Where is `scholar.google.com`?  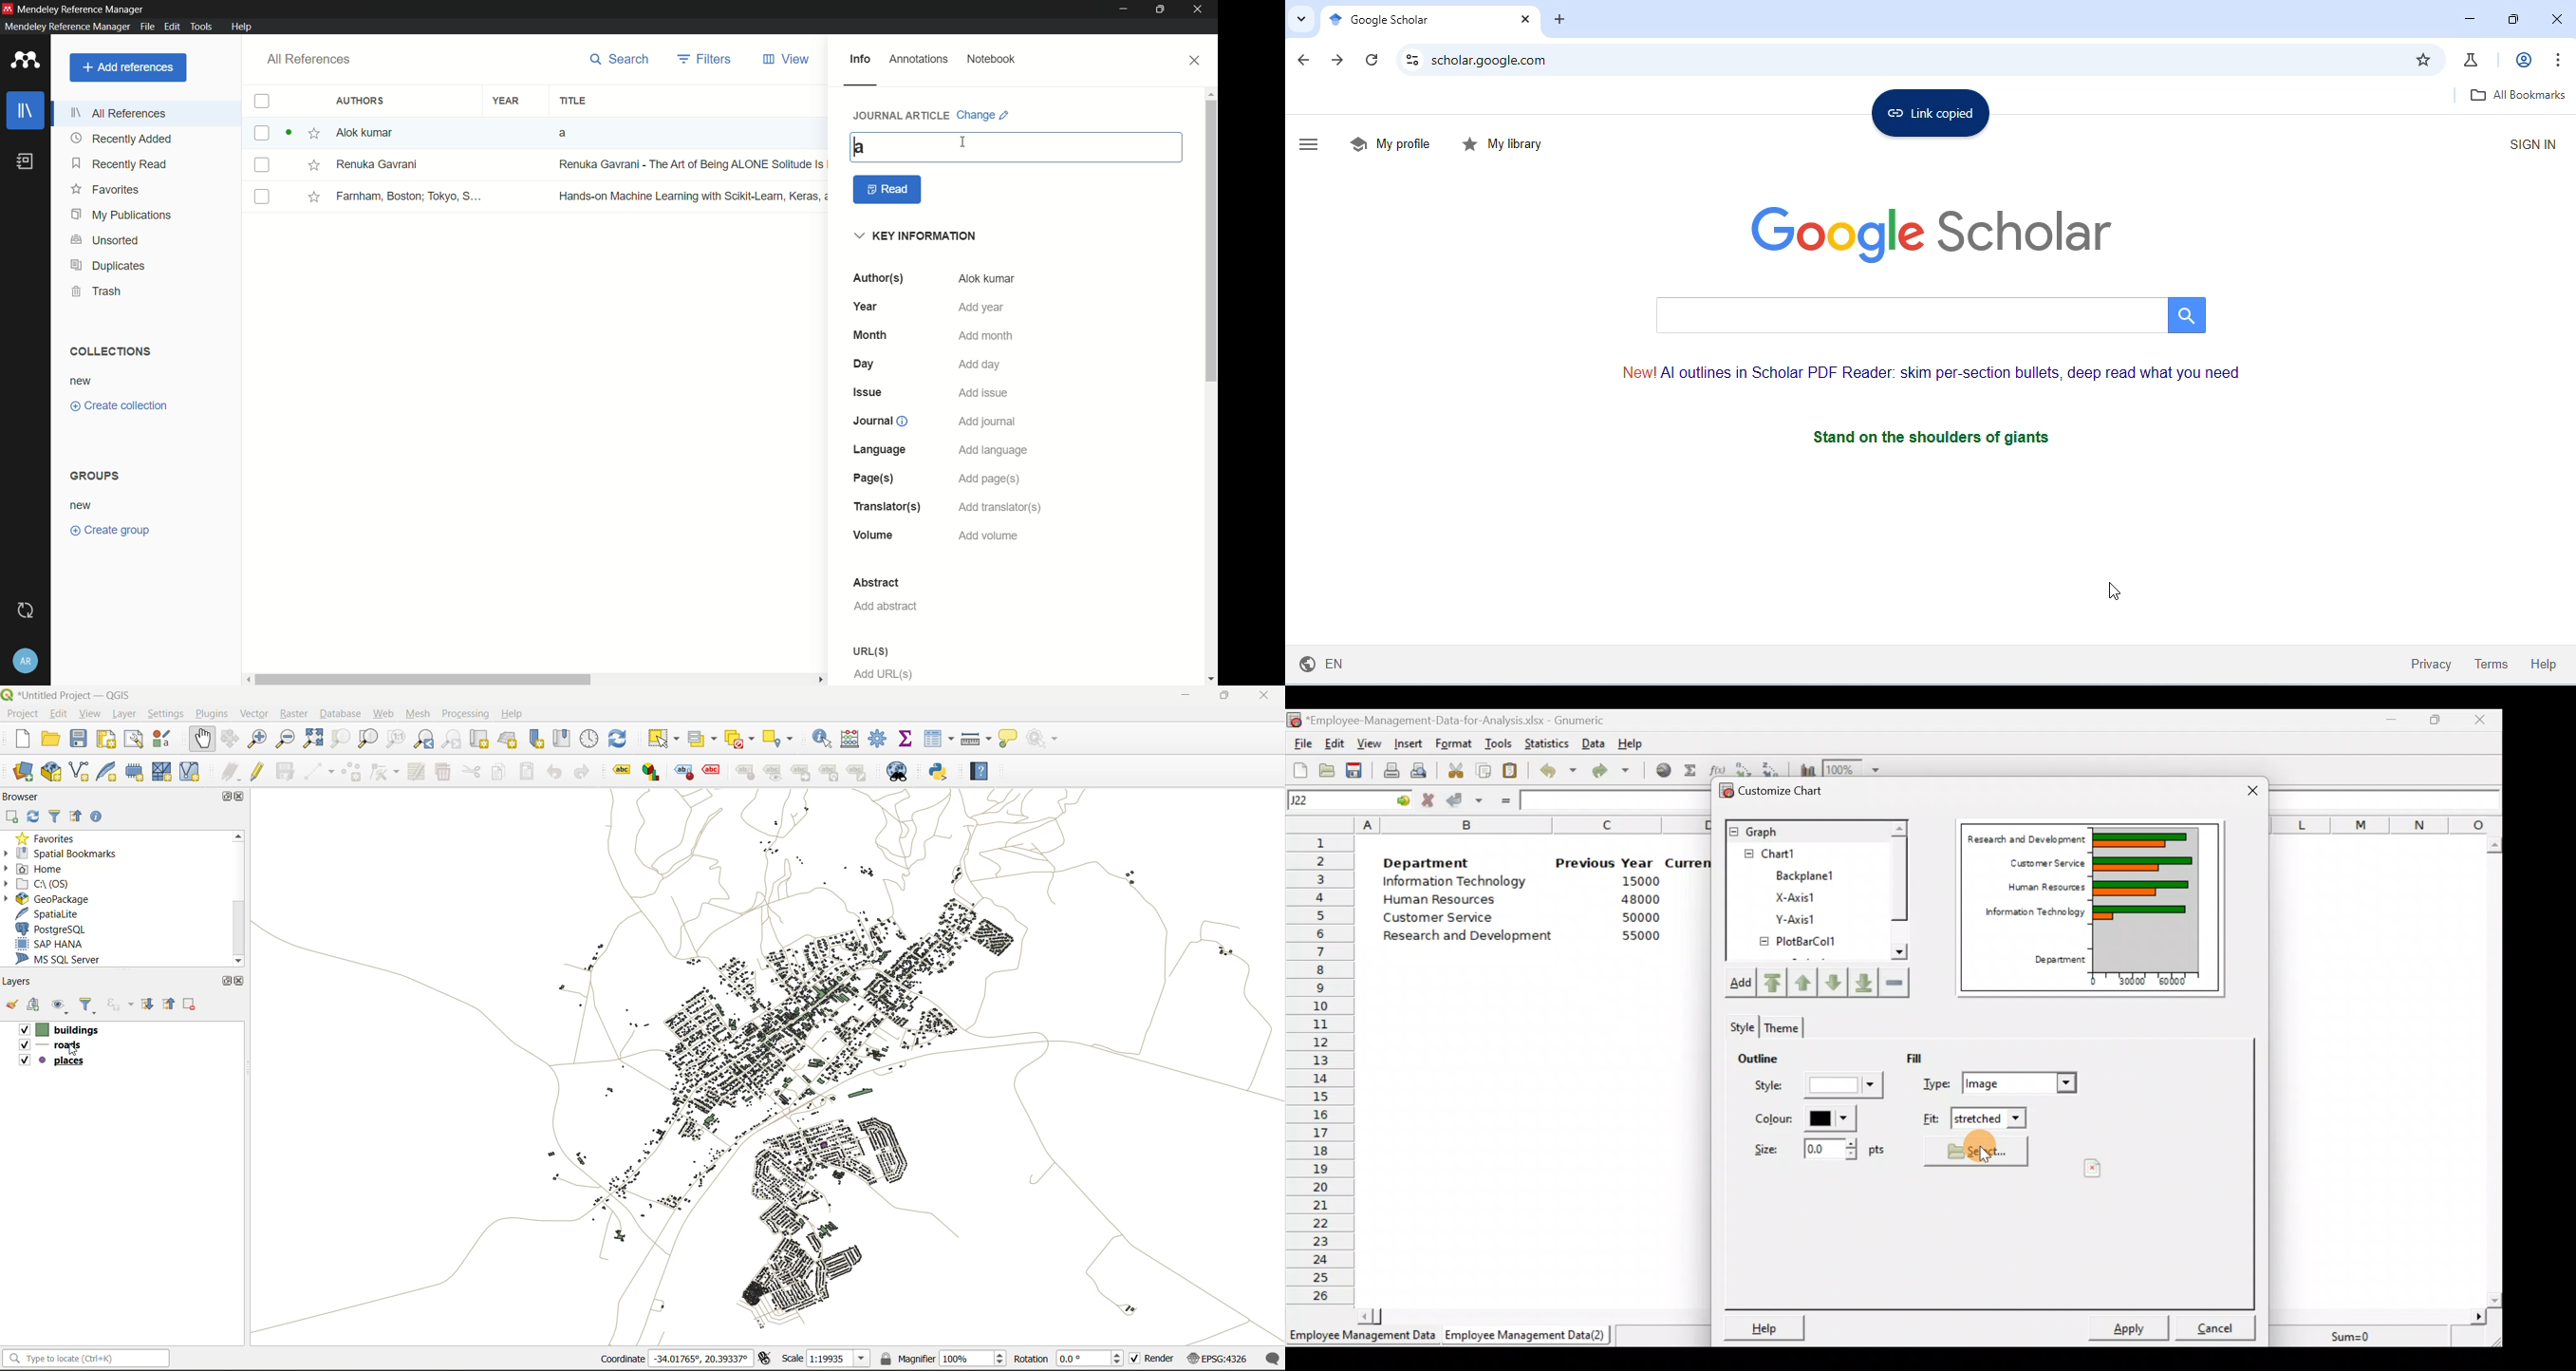
scholar.google.com is located at coordinates (1494, 62).